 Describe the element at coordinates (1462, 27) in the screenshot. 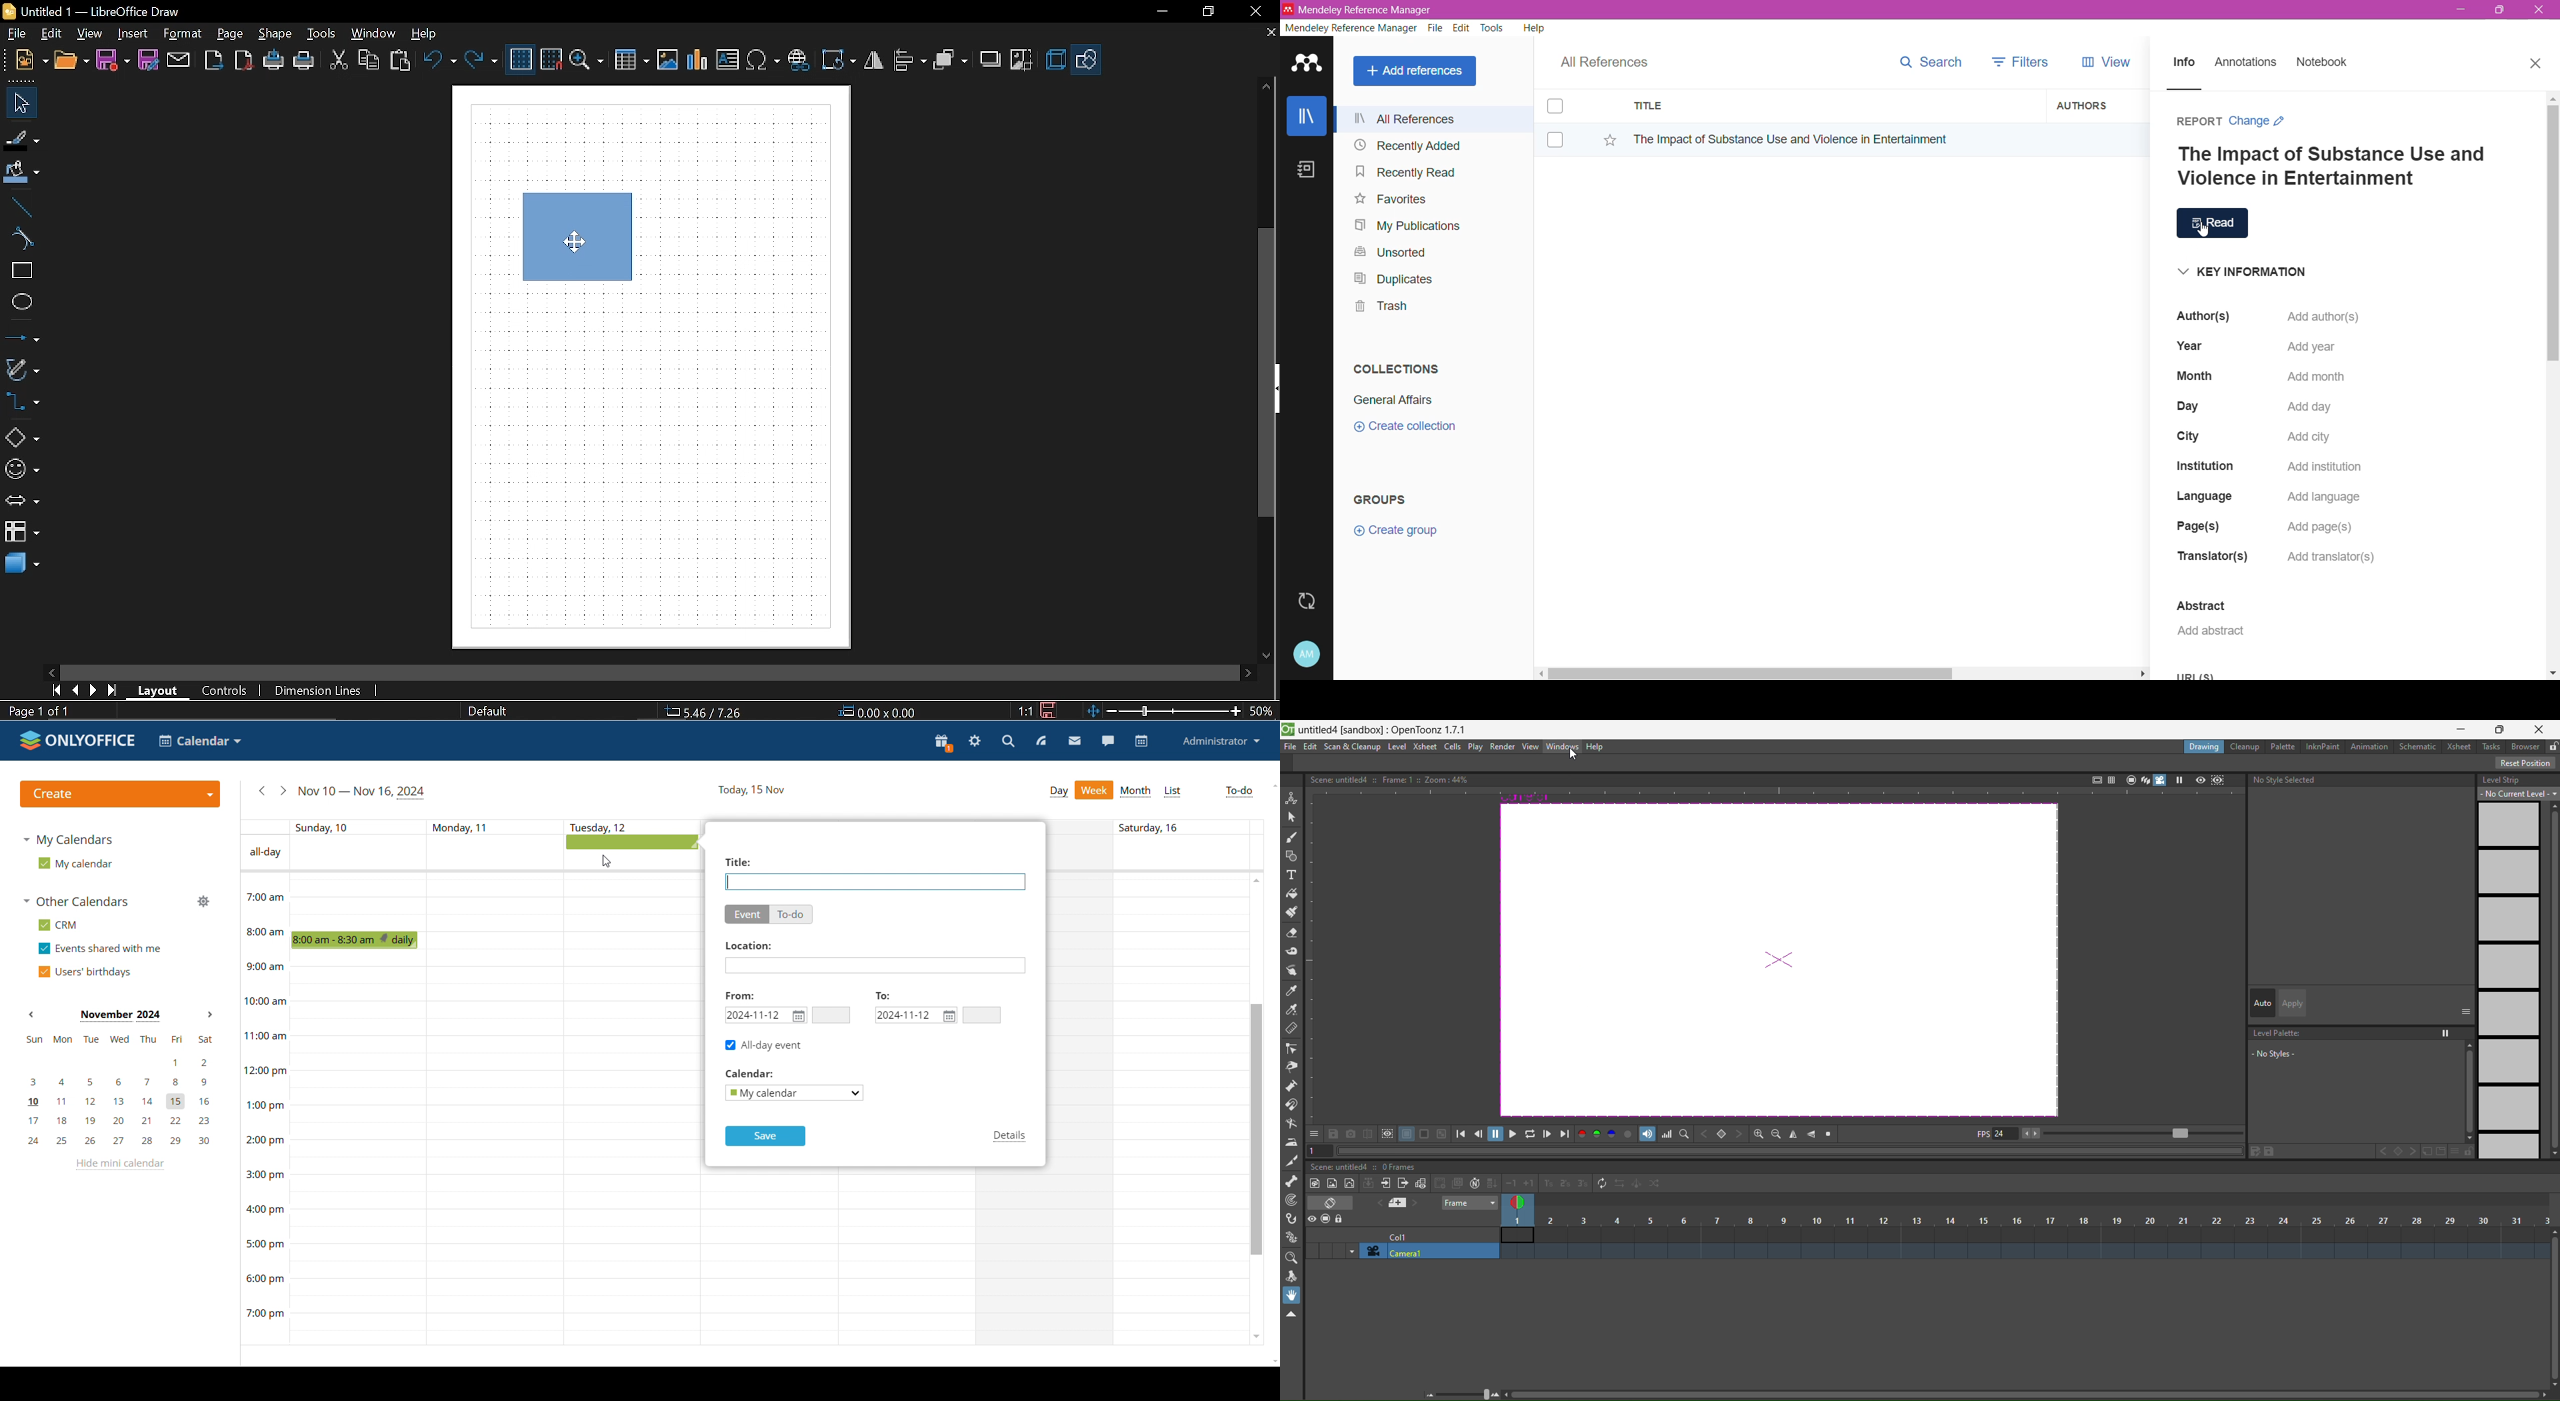

I see `Edit` at that location.